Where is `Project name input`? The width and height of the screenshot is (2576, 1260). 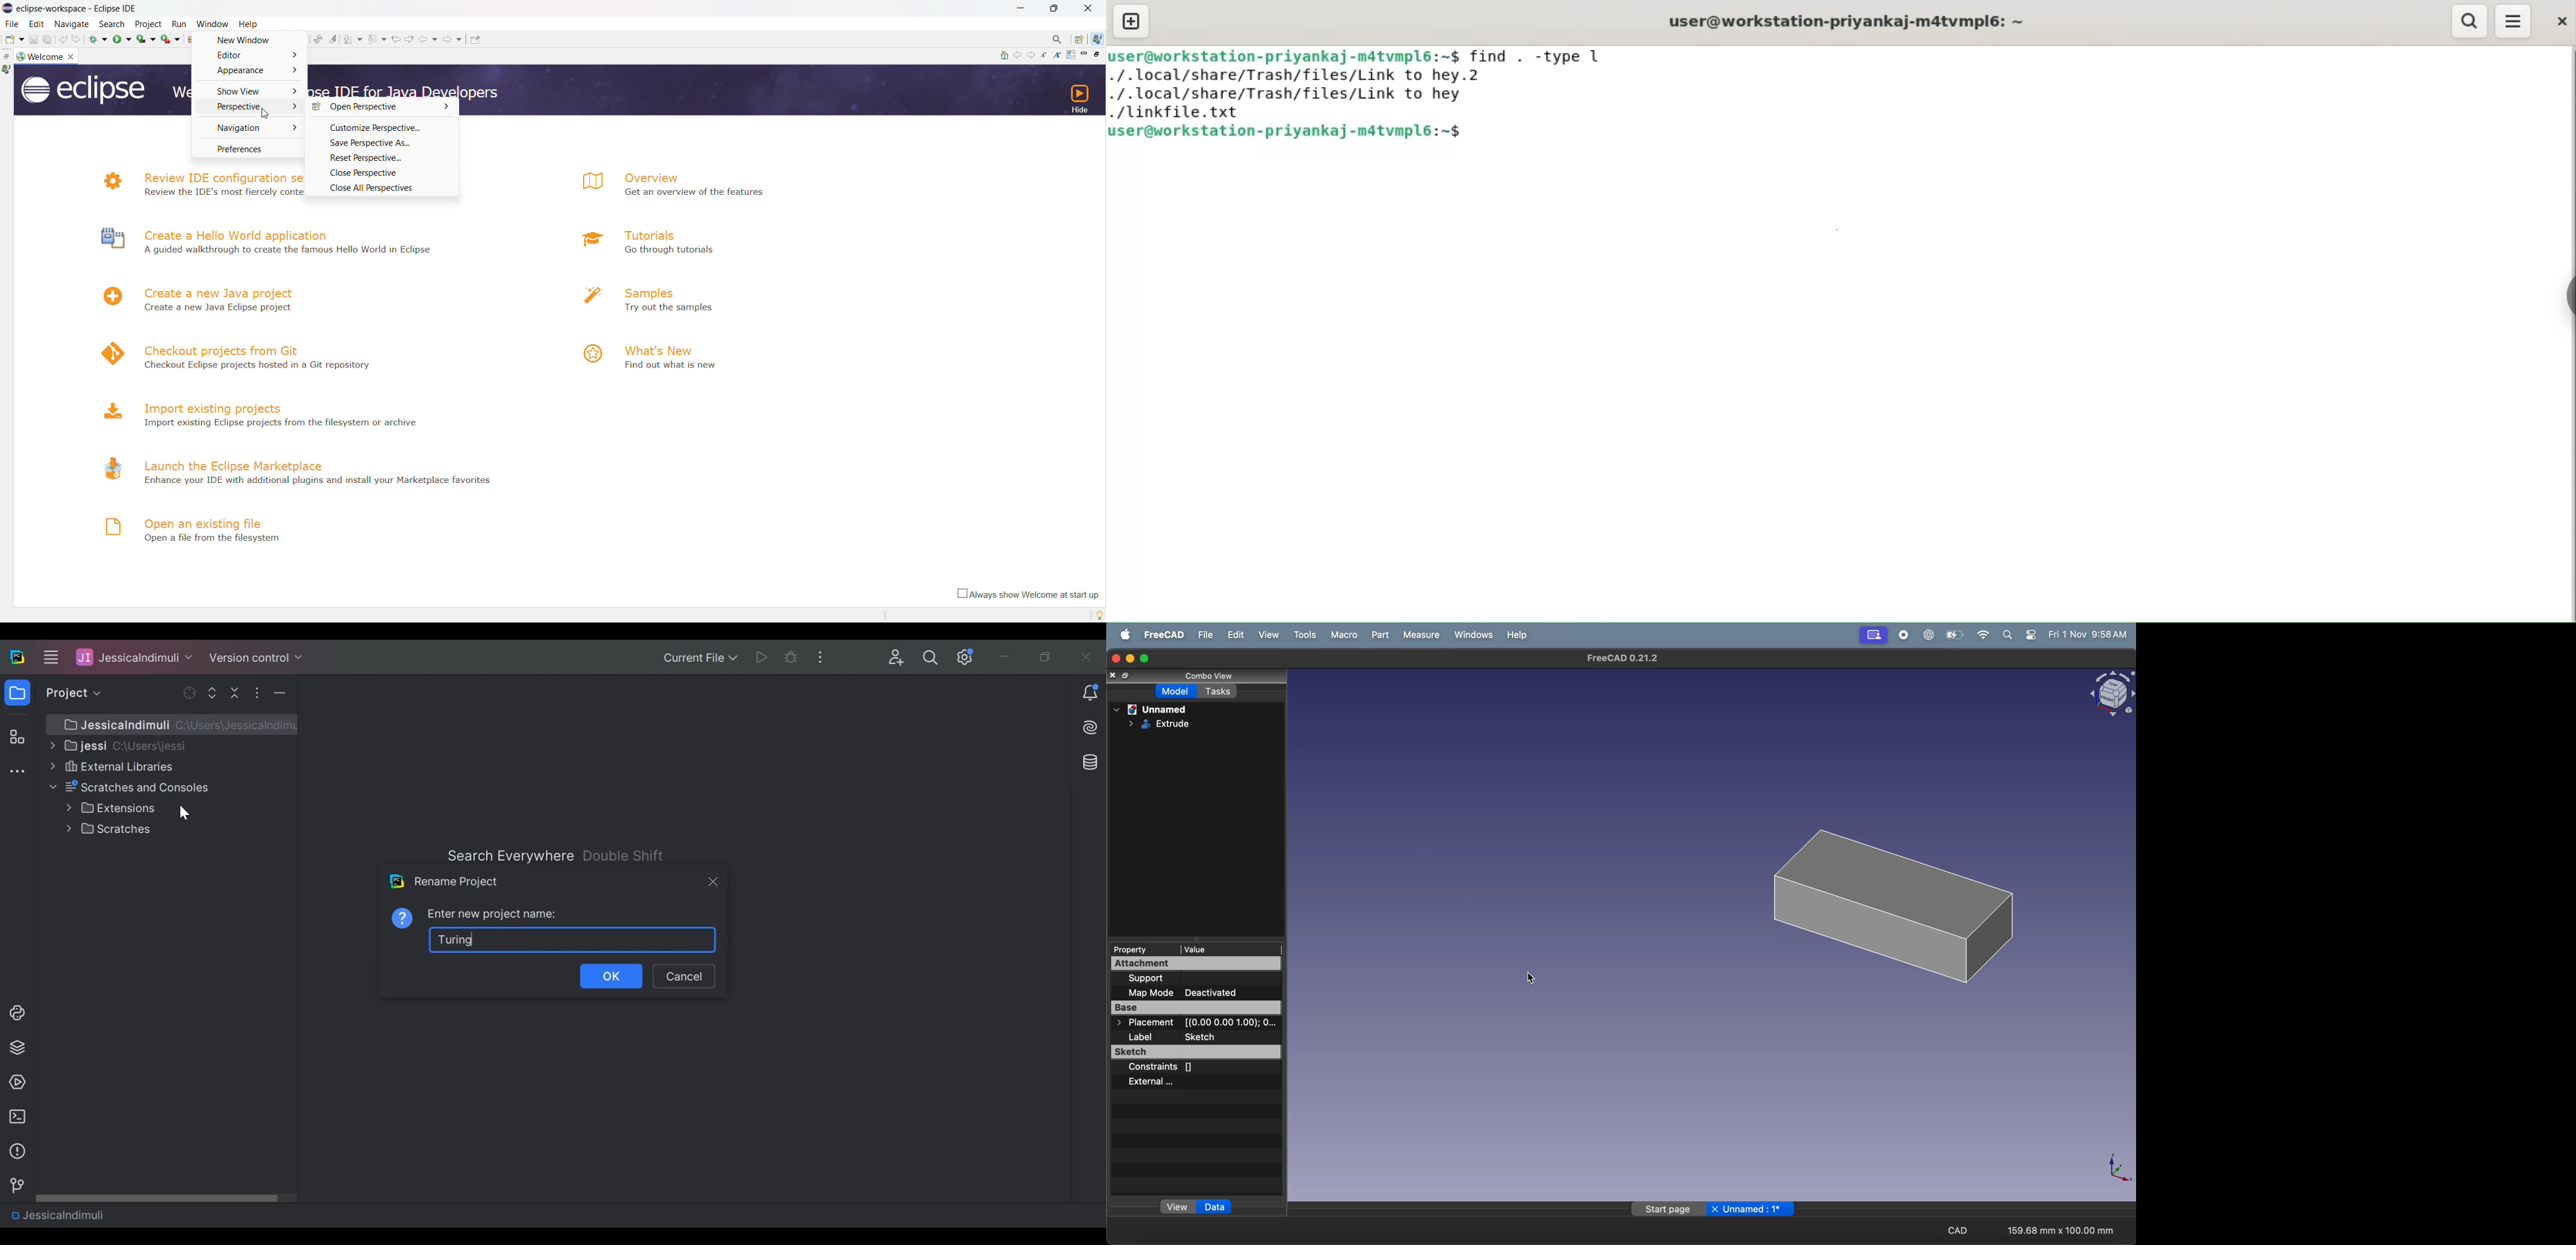
Project name input is located at coordinates (574, 939).